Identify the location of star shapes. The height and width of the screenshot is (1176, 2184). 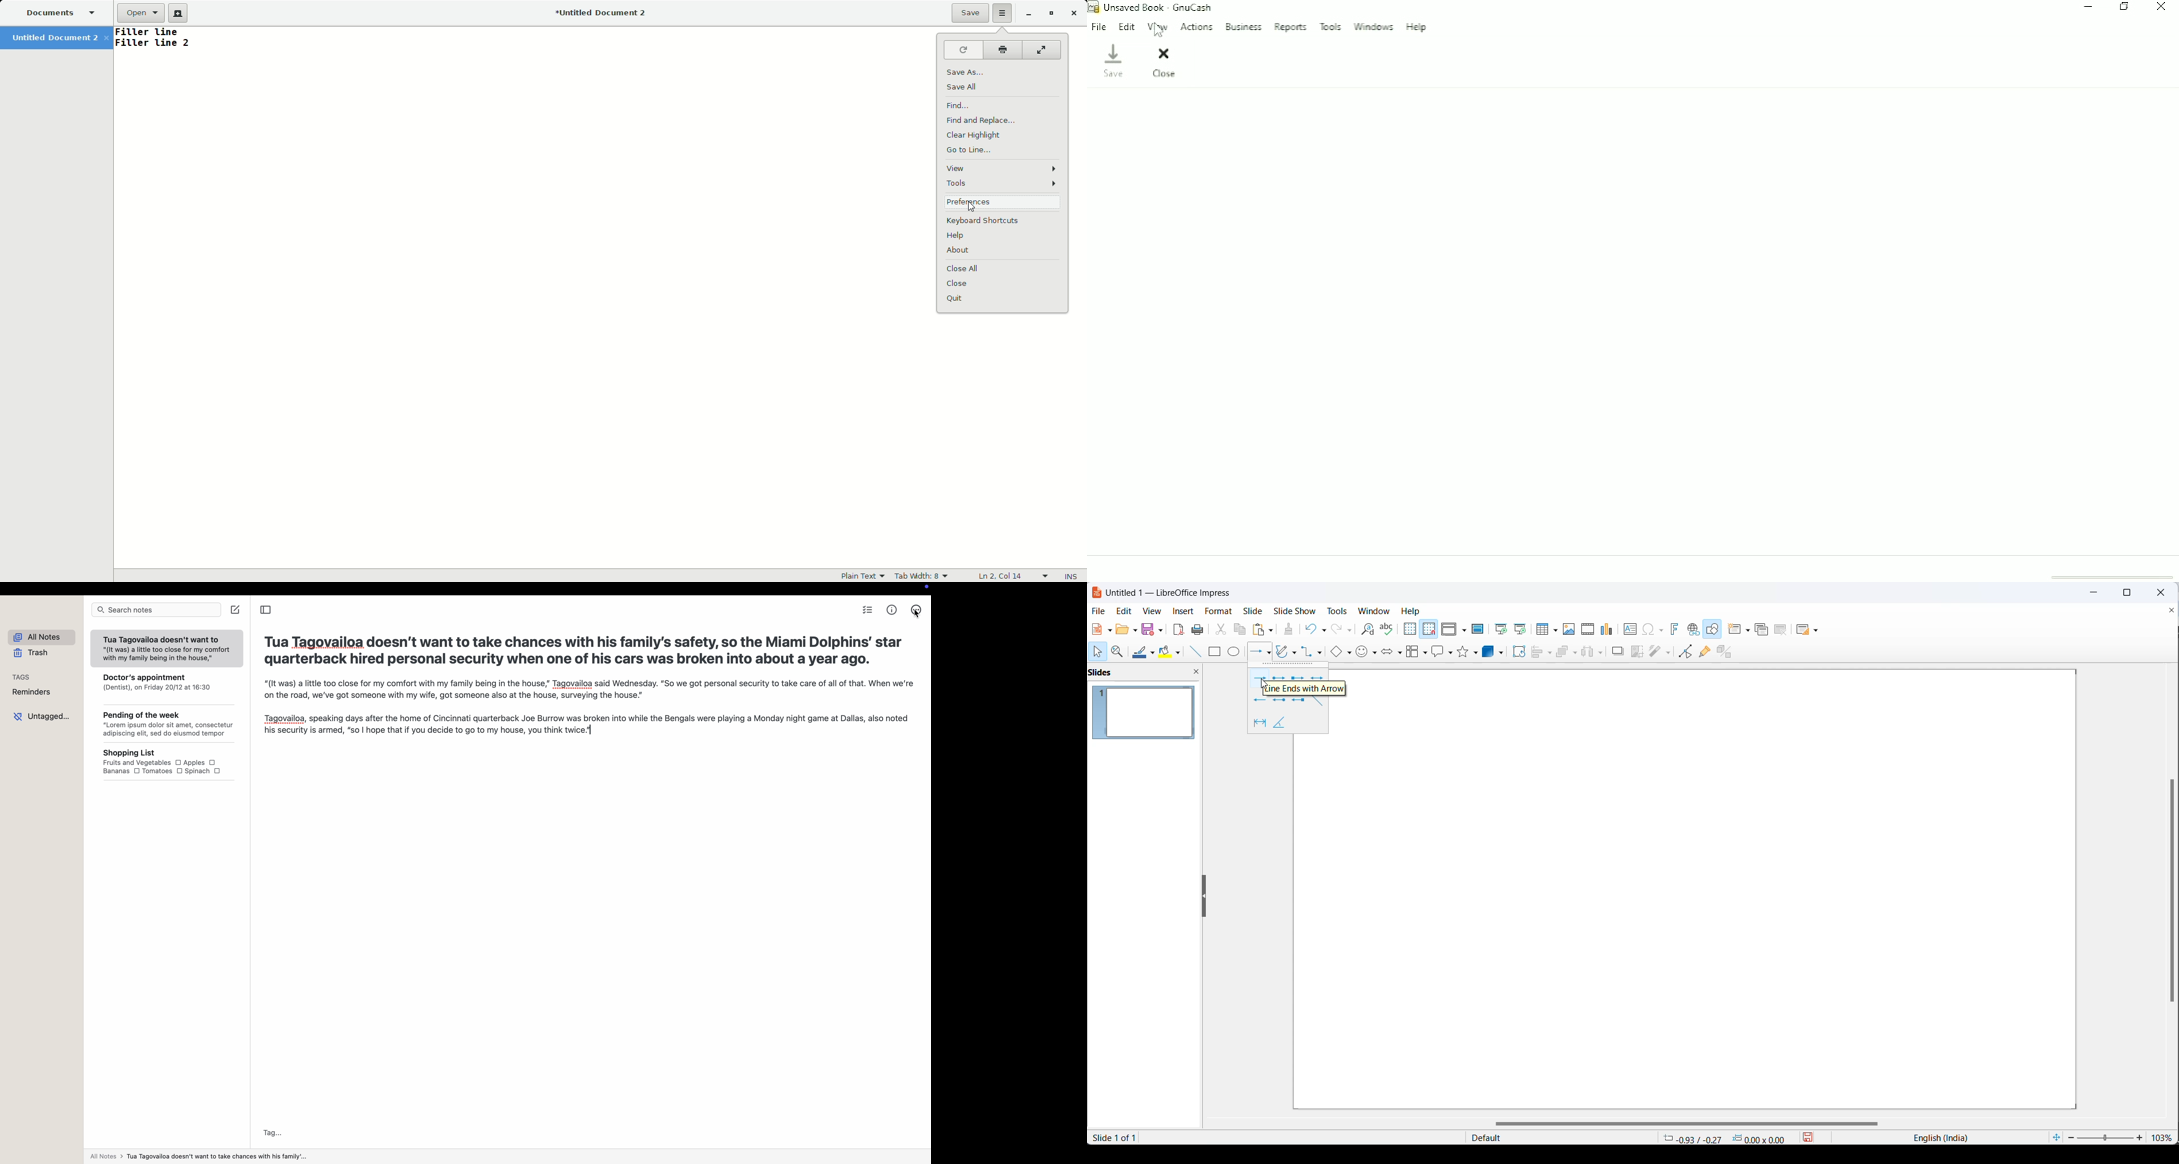
(1469, 651).